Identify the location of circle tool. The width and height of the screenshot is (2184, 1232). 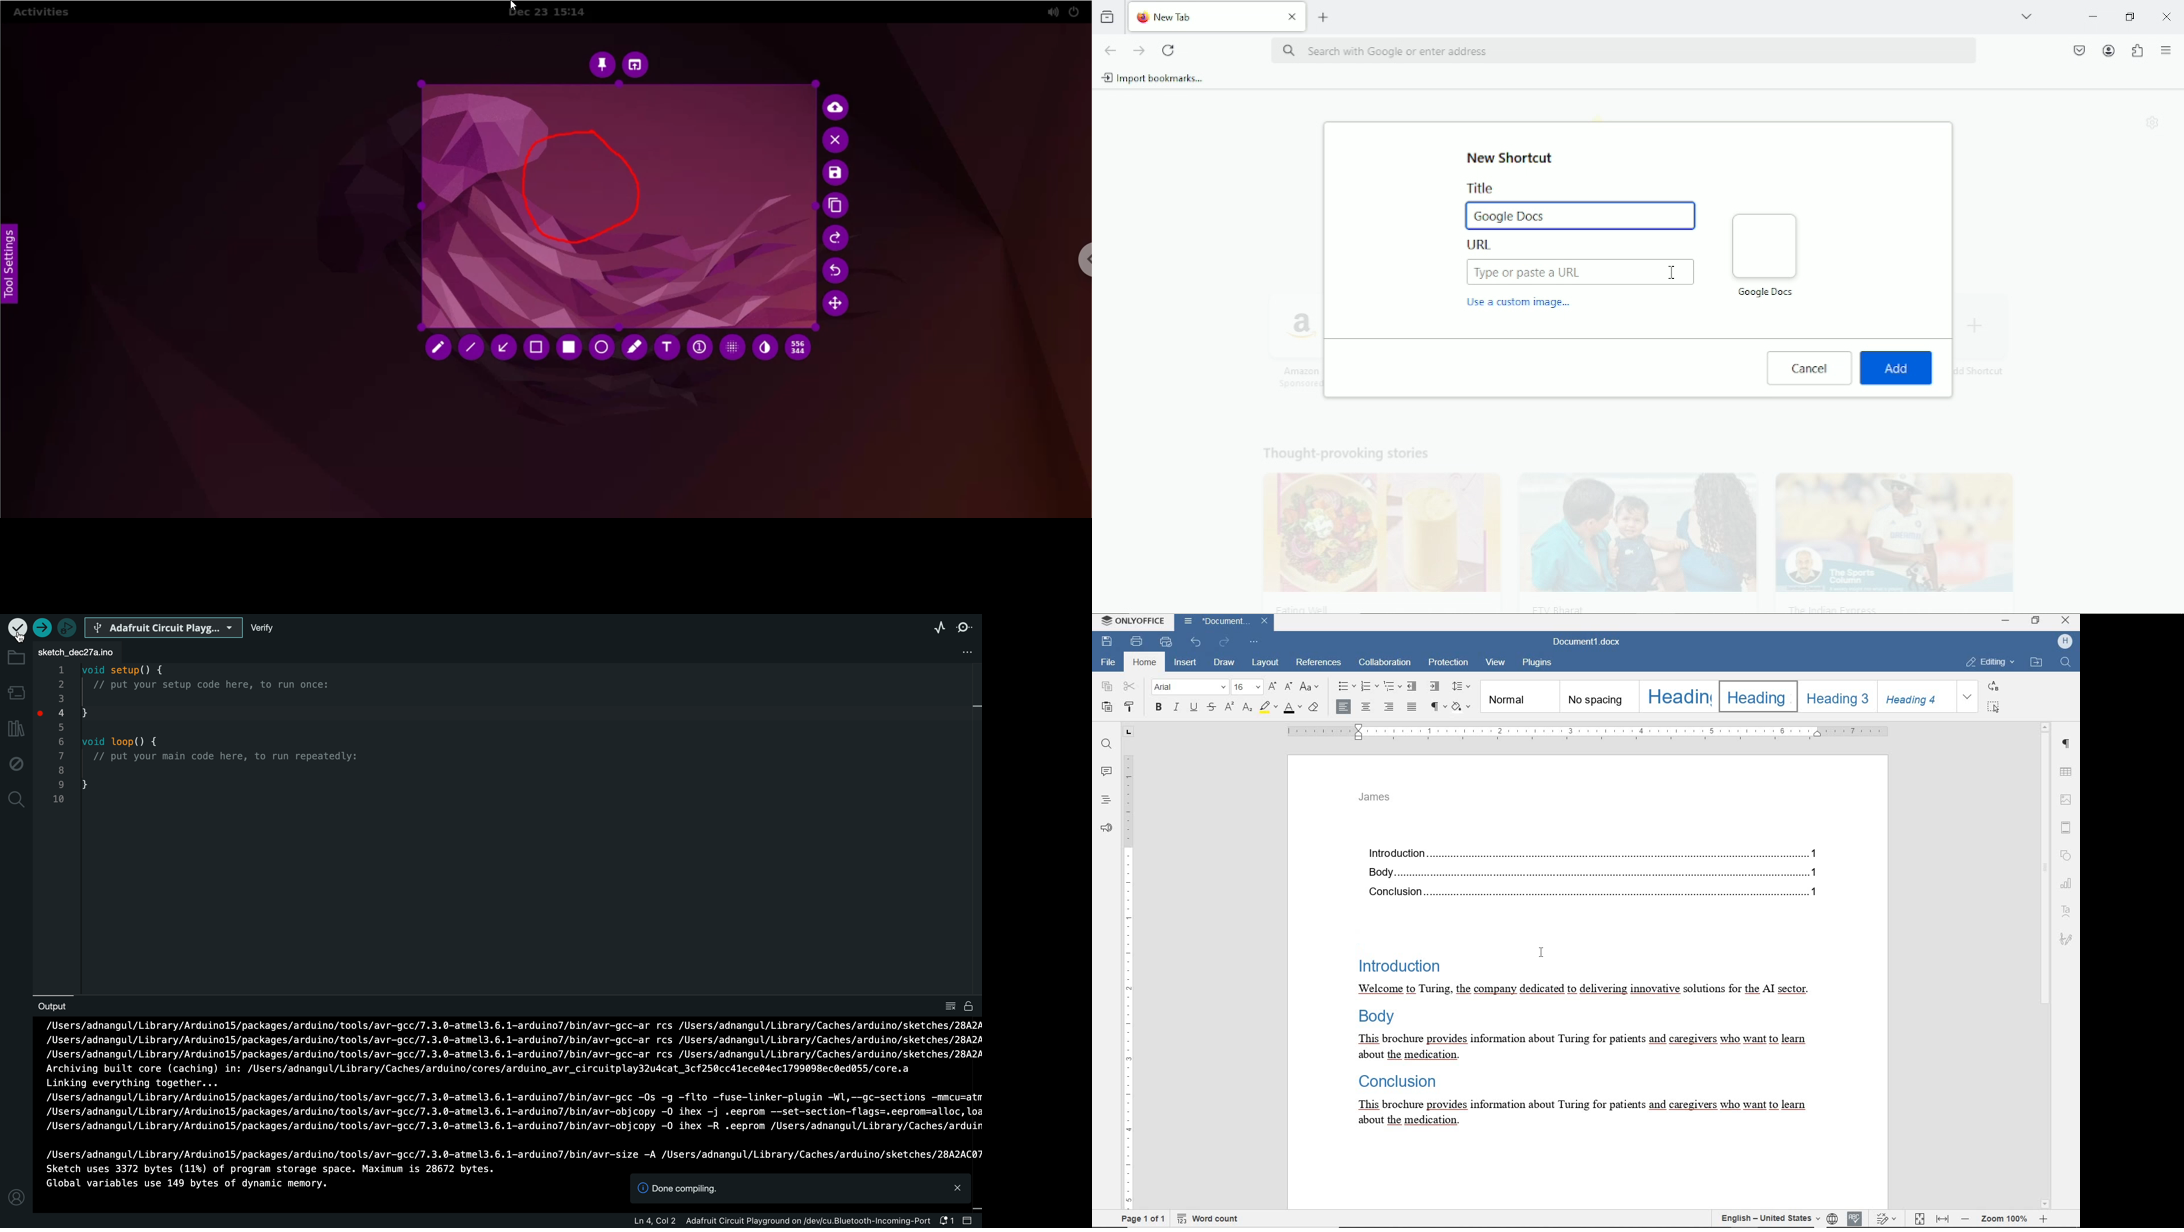
(601, 348).